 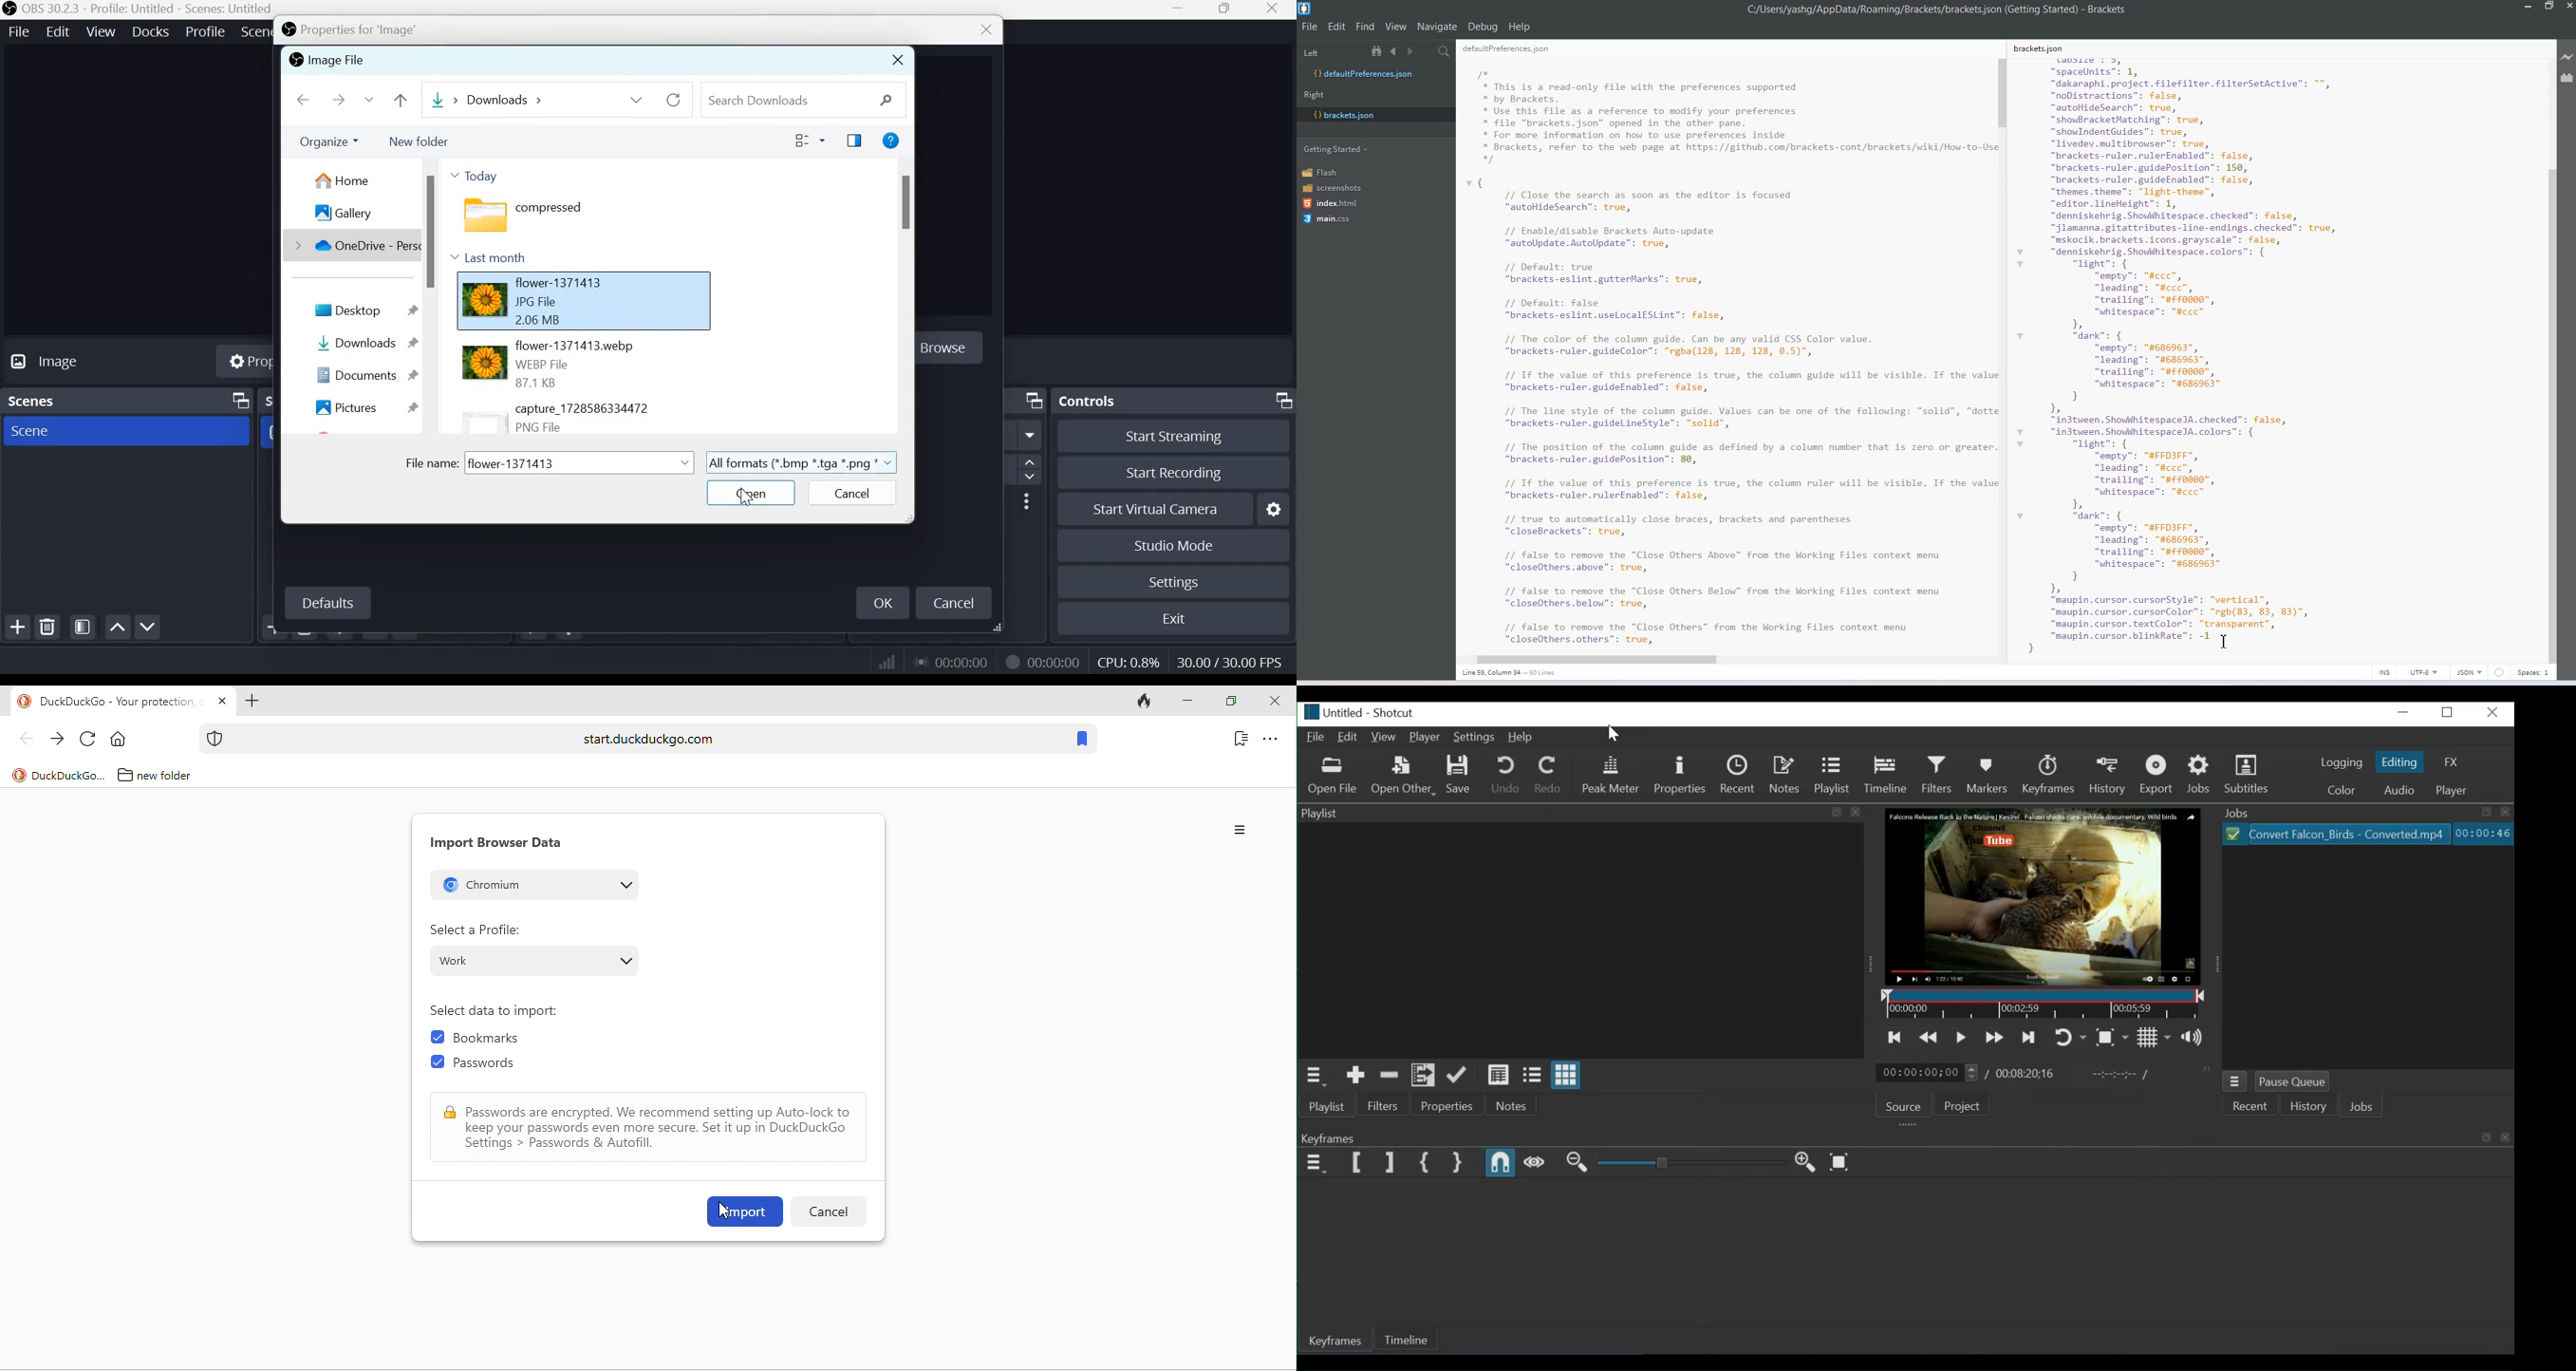 I want to click on Recording Status Icon, so click(x=1012, y=661).